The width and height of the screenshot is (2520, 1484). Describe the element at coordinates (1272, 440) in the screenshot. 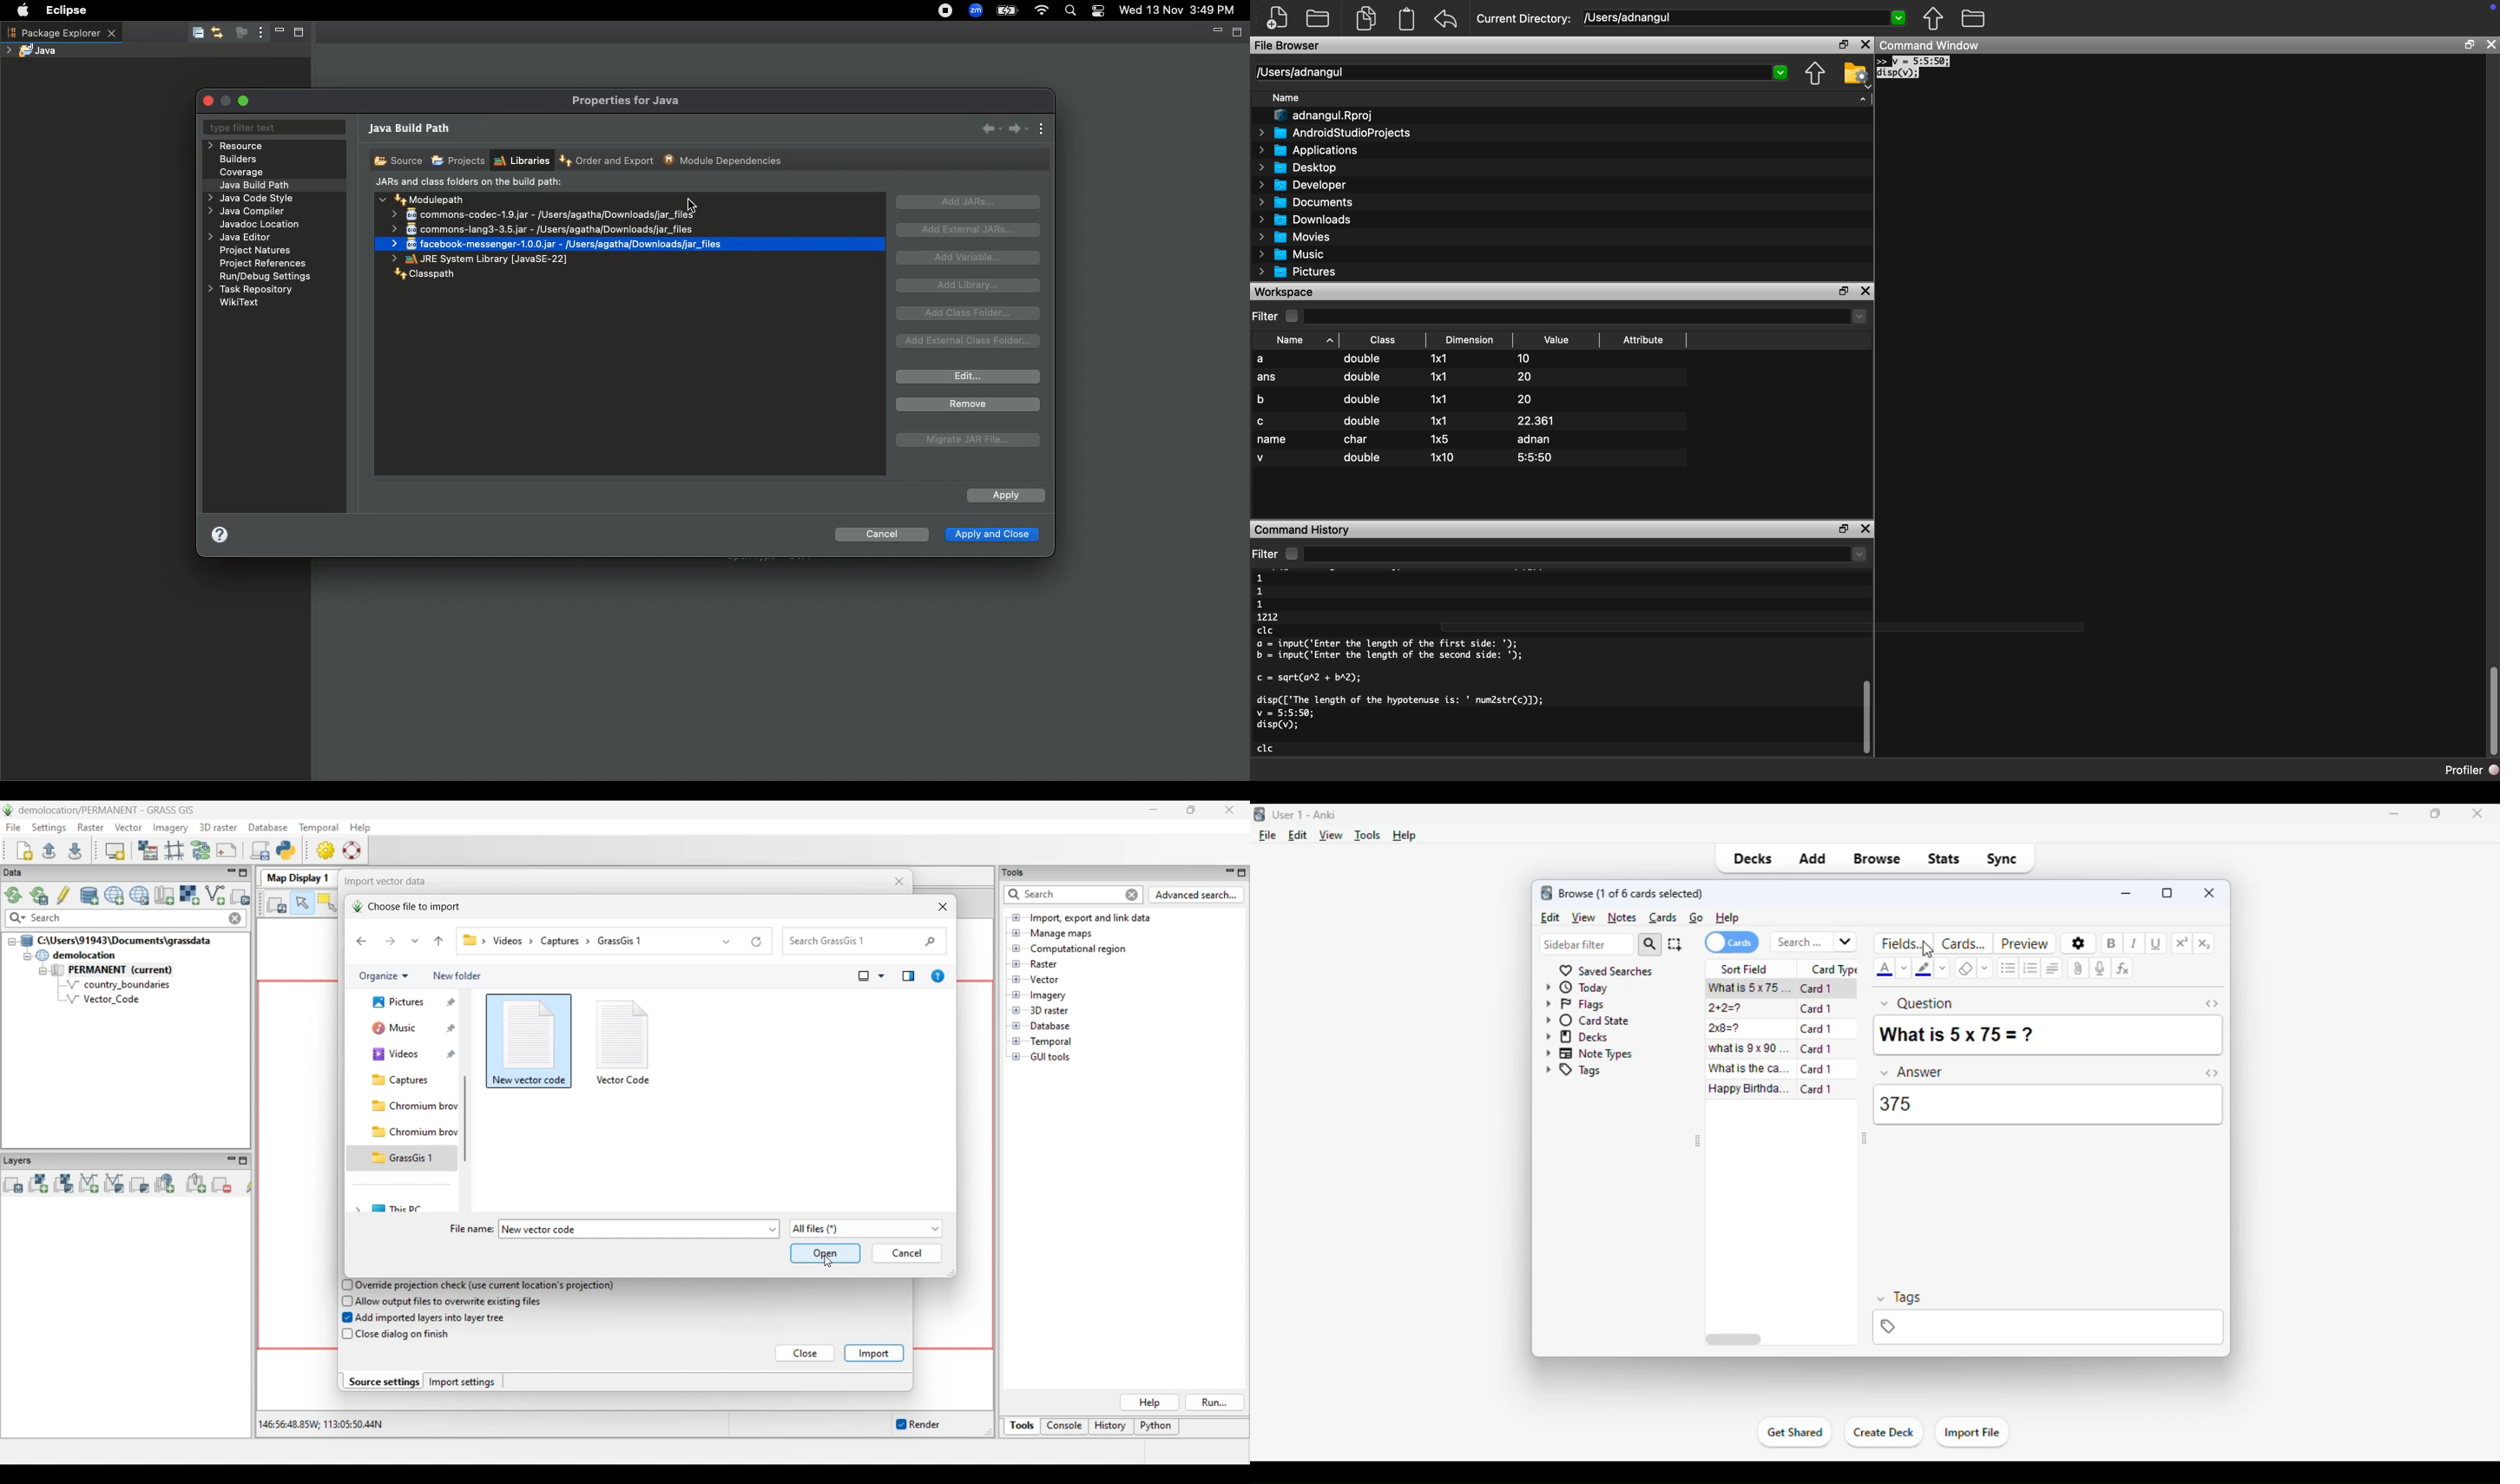

I see `name` at that location.